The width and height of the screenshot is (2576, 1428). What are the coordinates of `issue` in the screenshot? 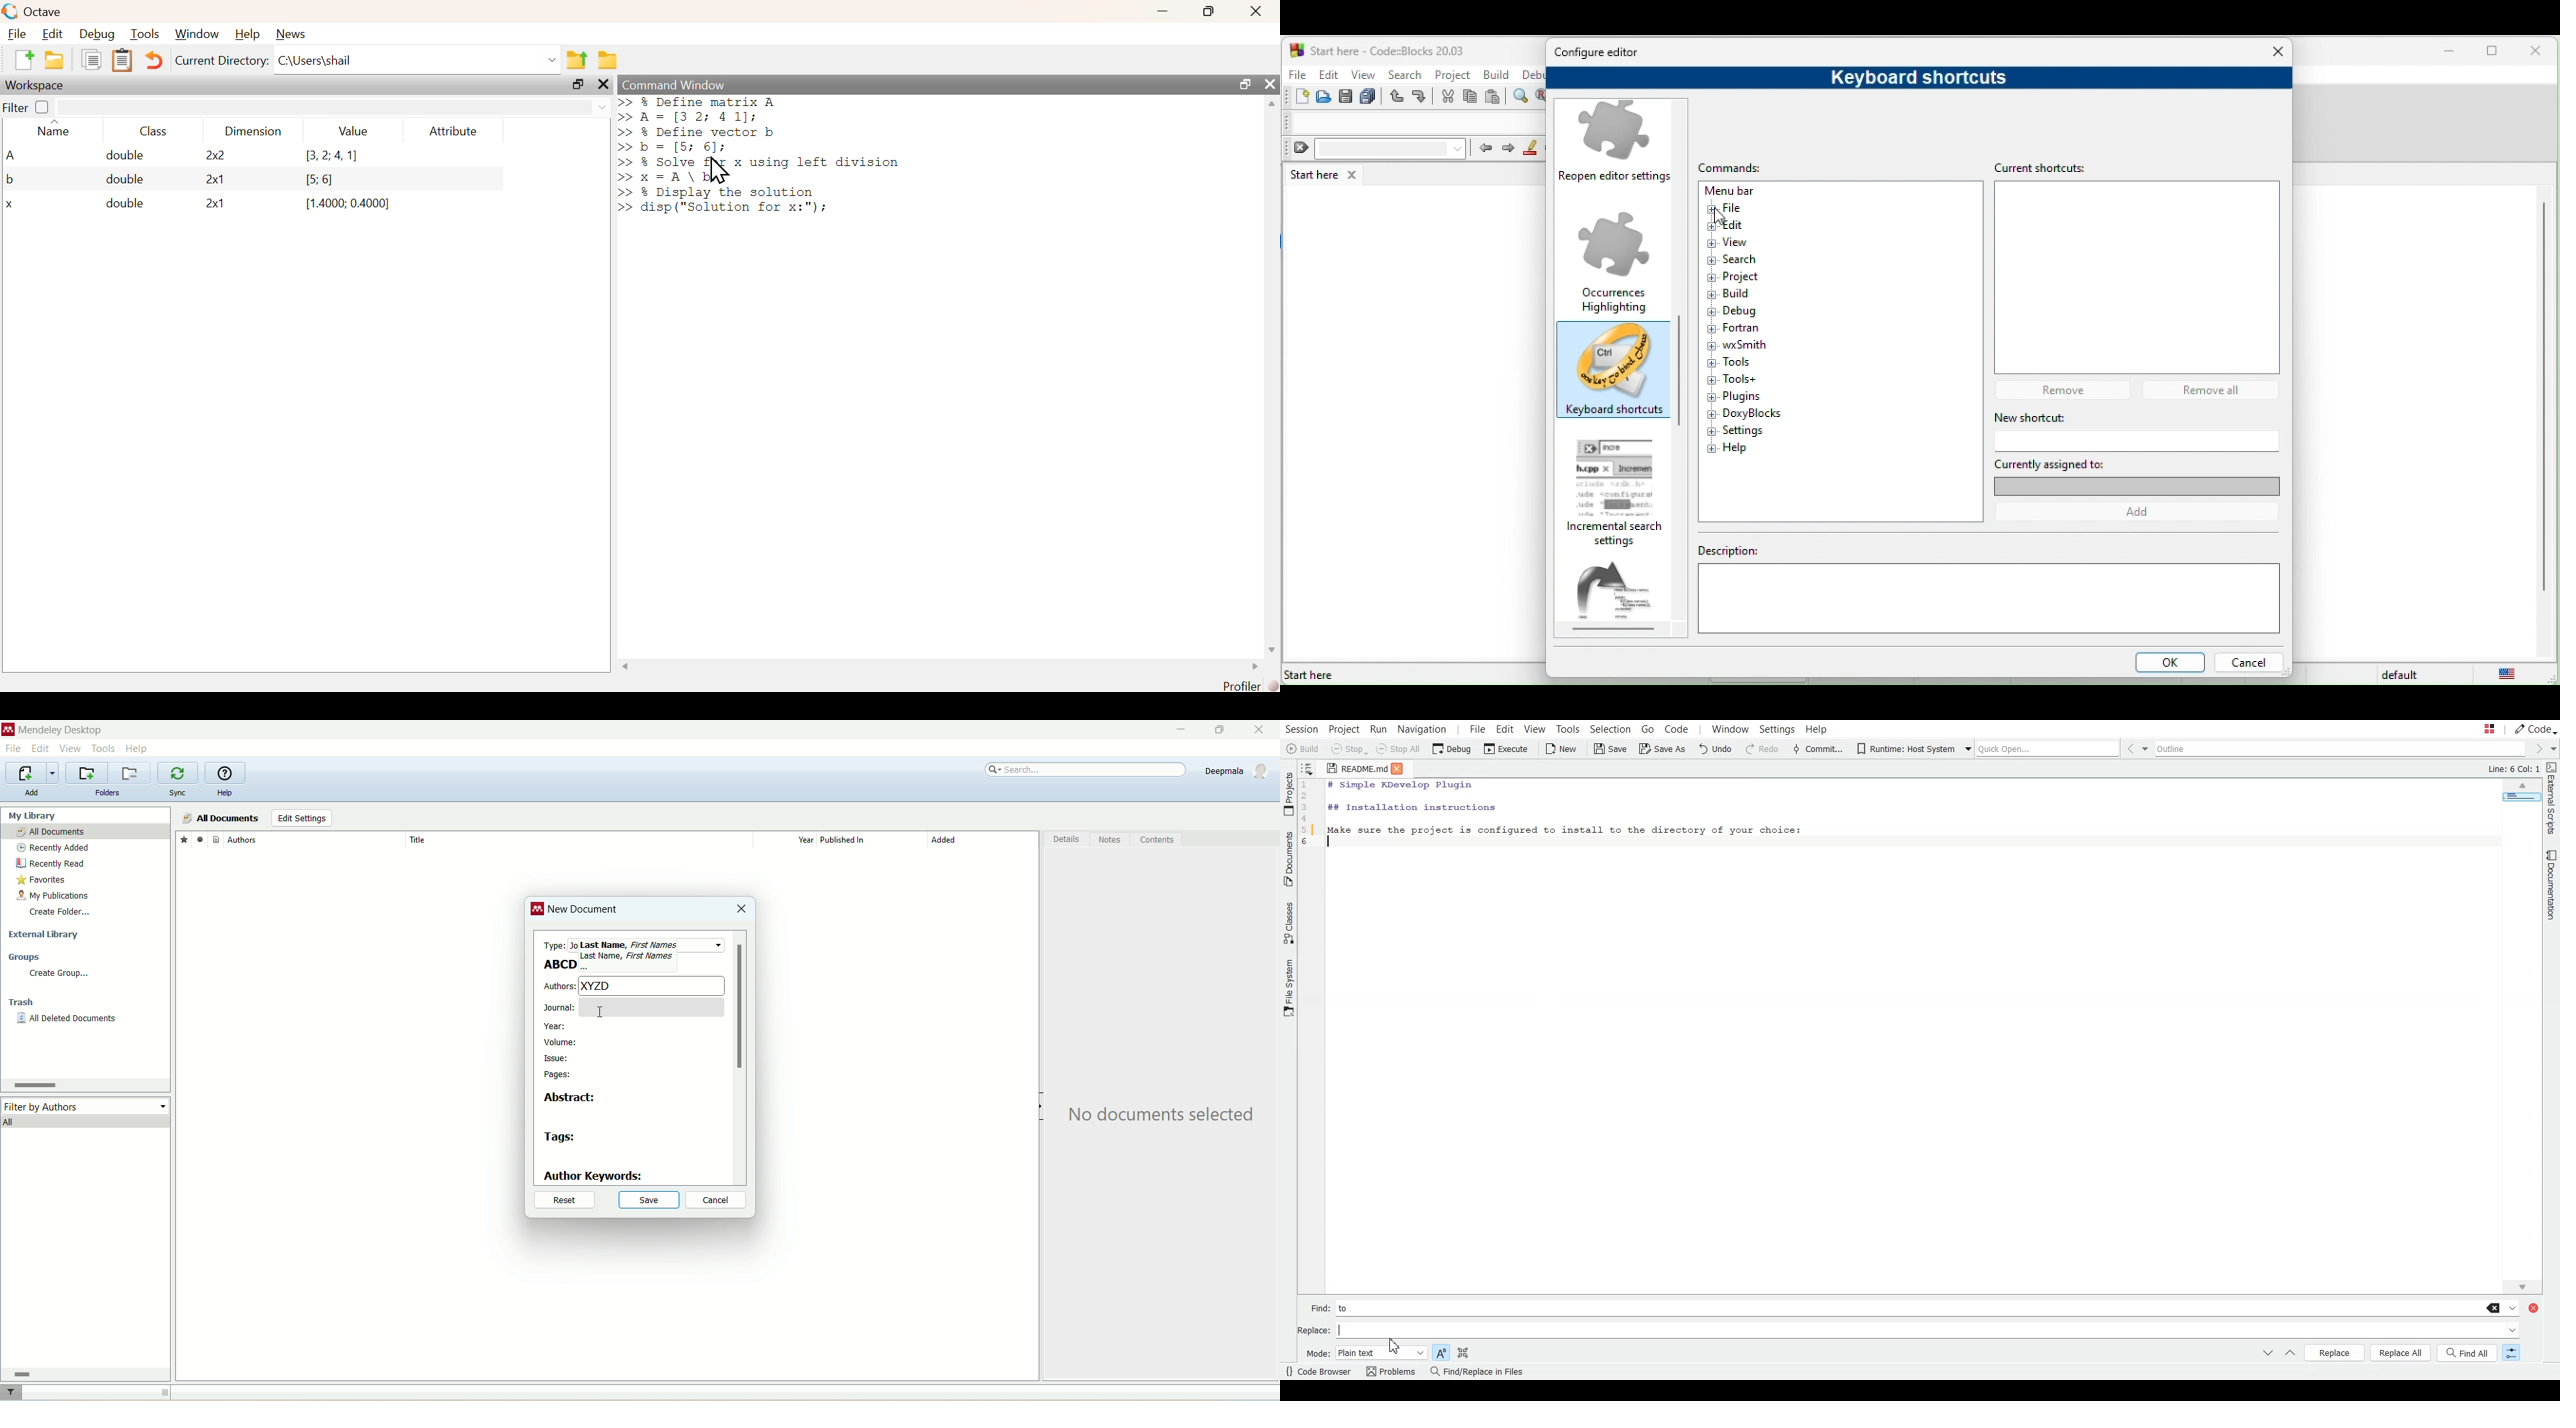 It's located at (557, 1060).